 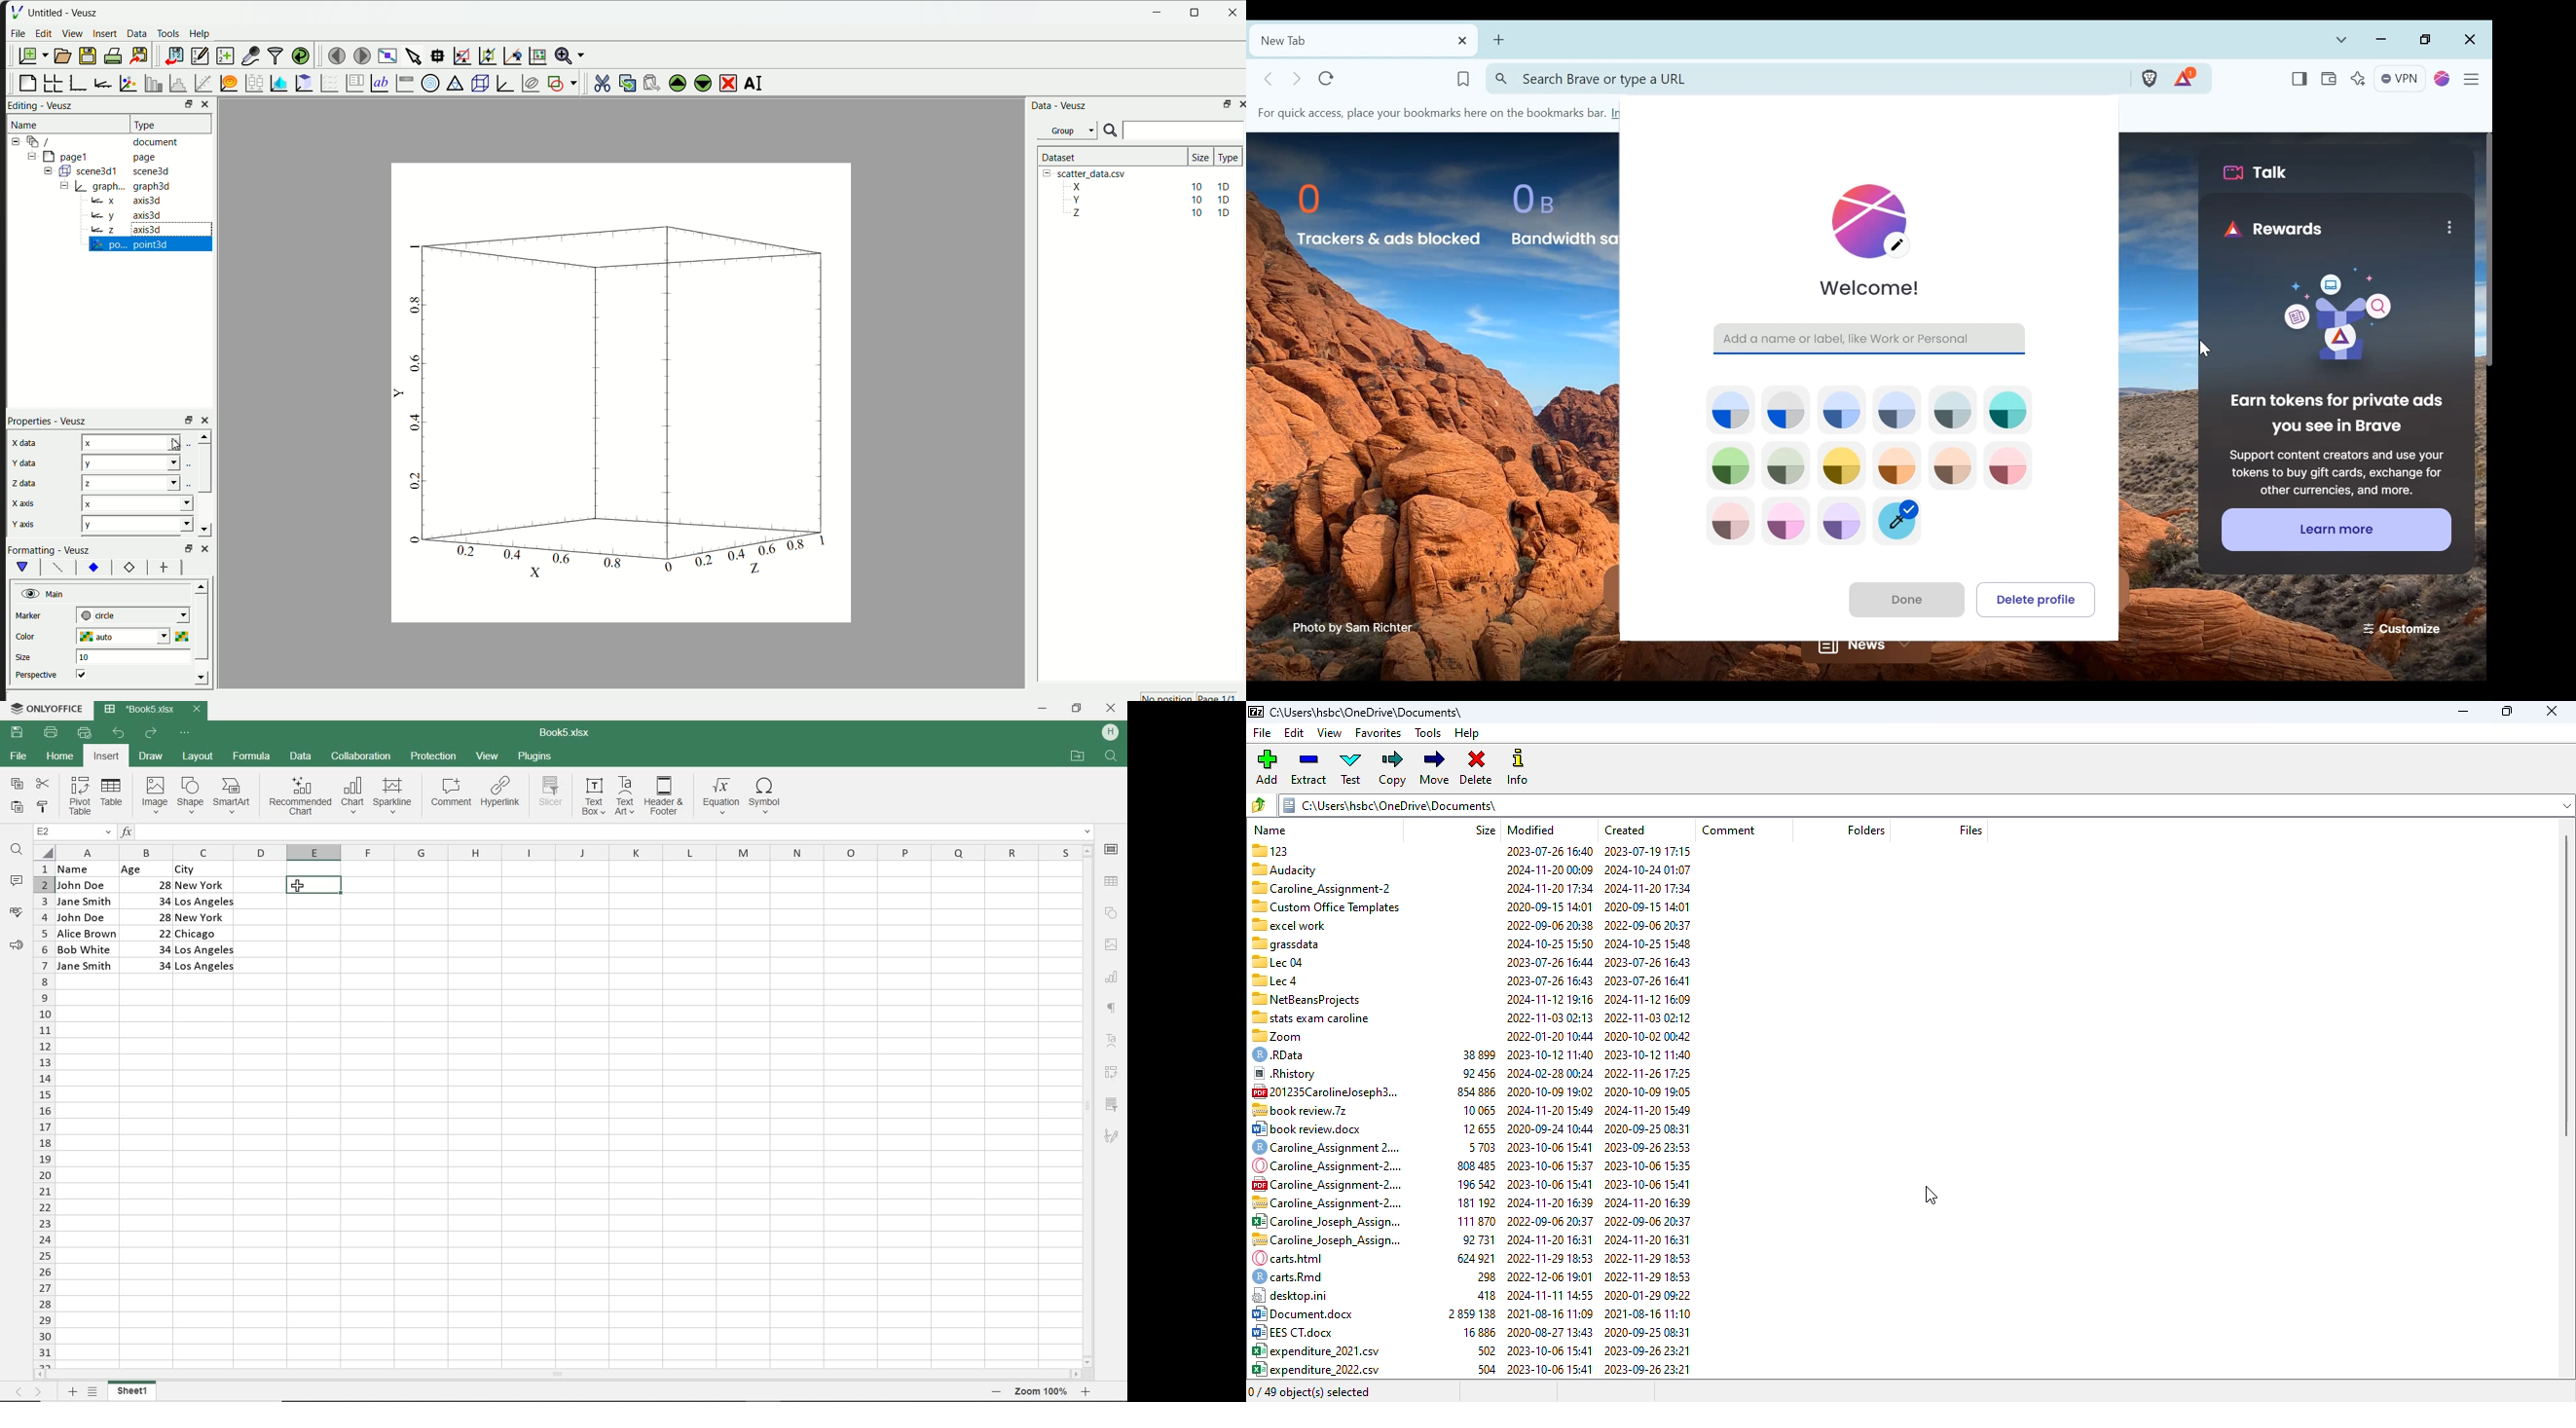 I want to click on SPELL CHECKER, so click(x=16, y=915).